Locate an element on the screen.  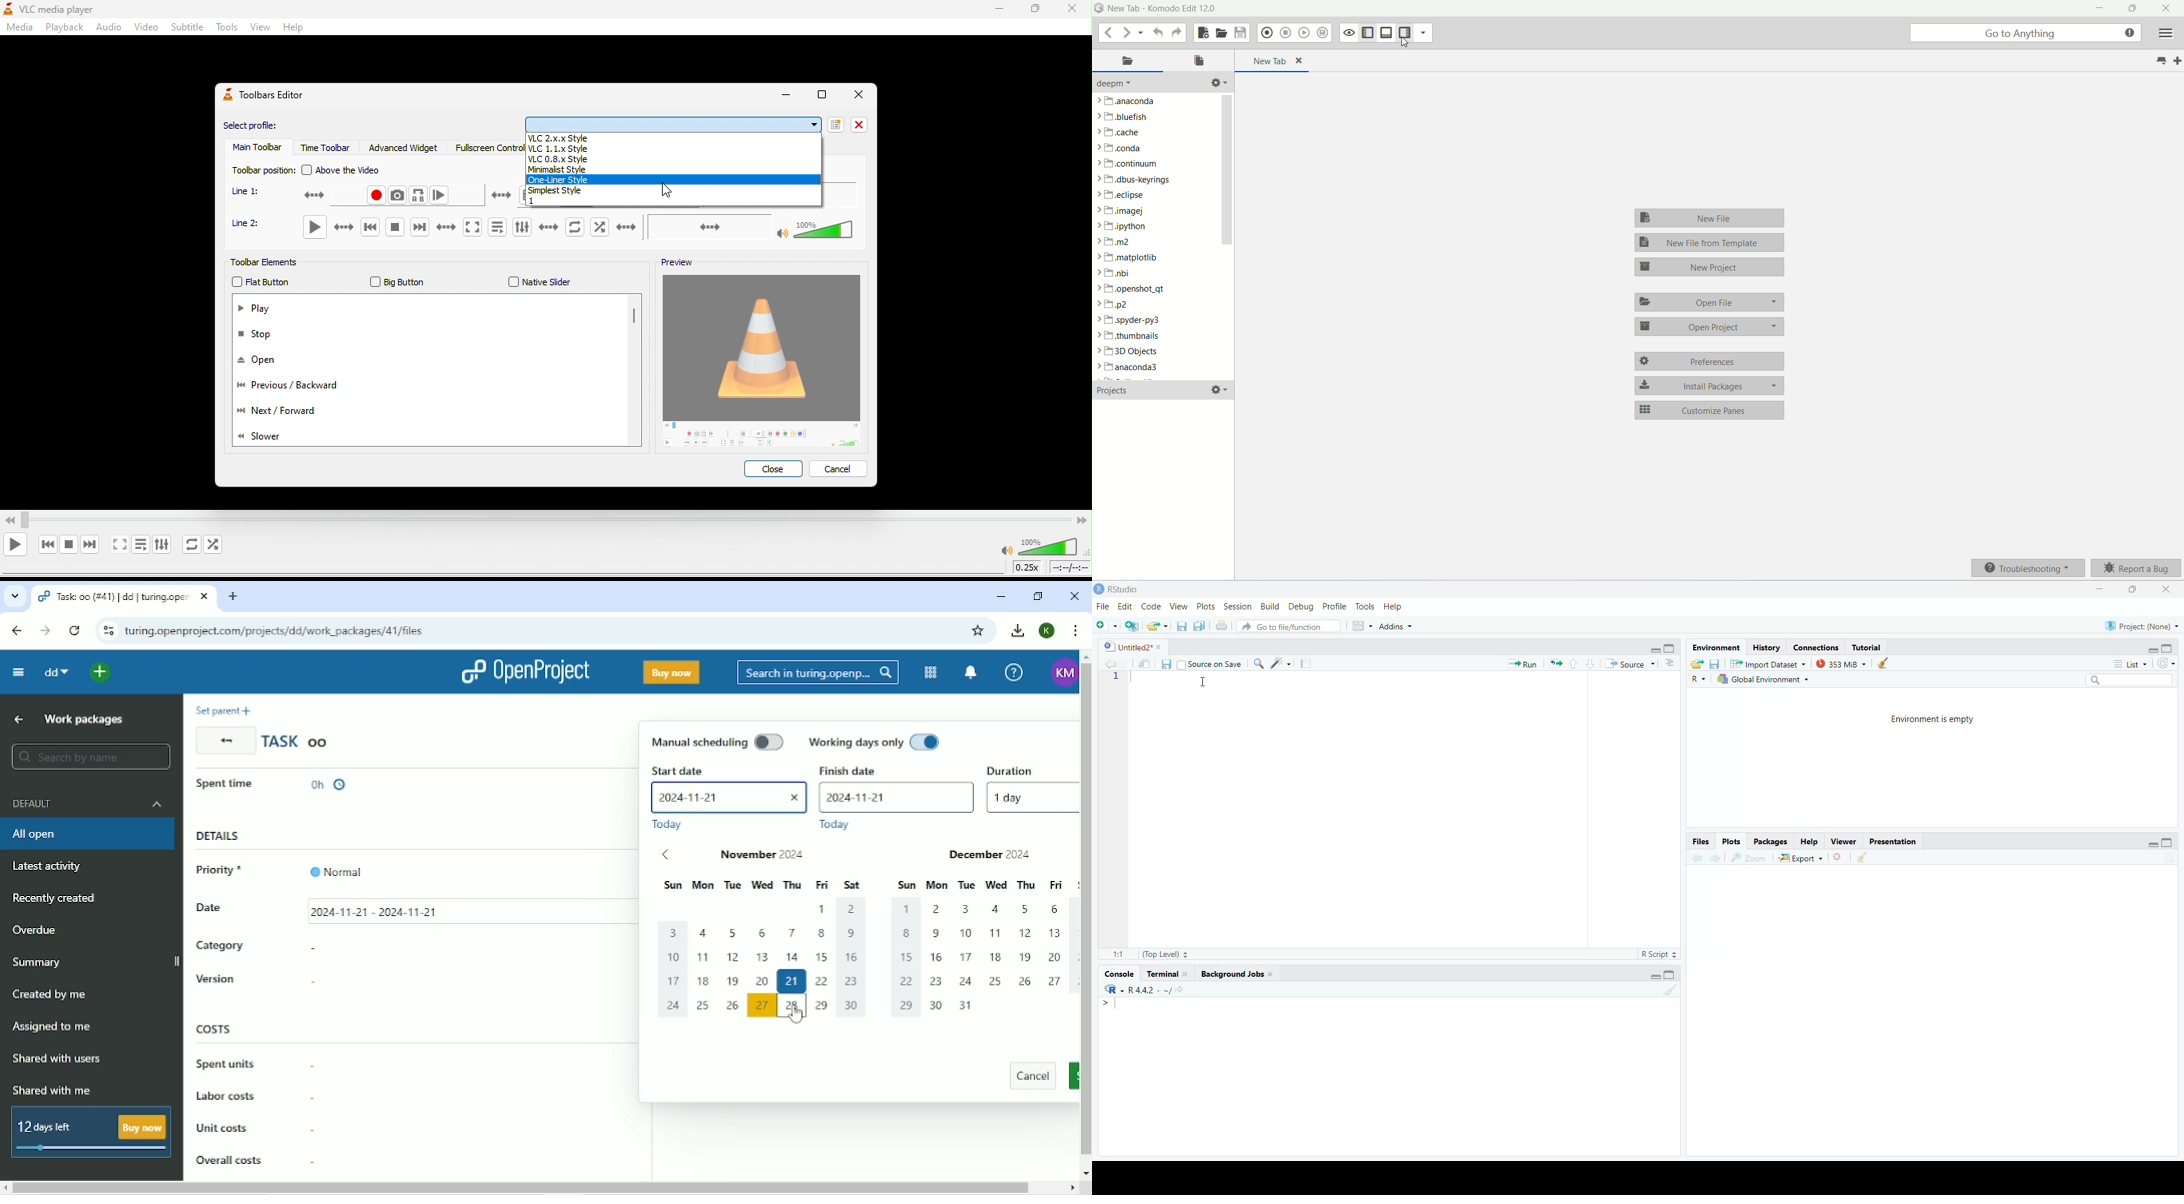
minimize is located at coordinates (2098, 588).